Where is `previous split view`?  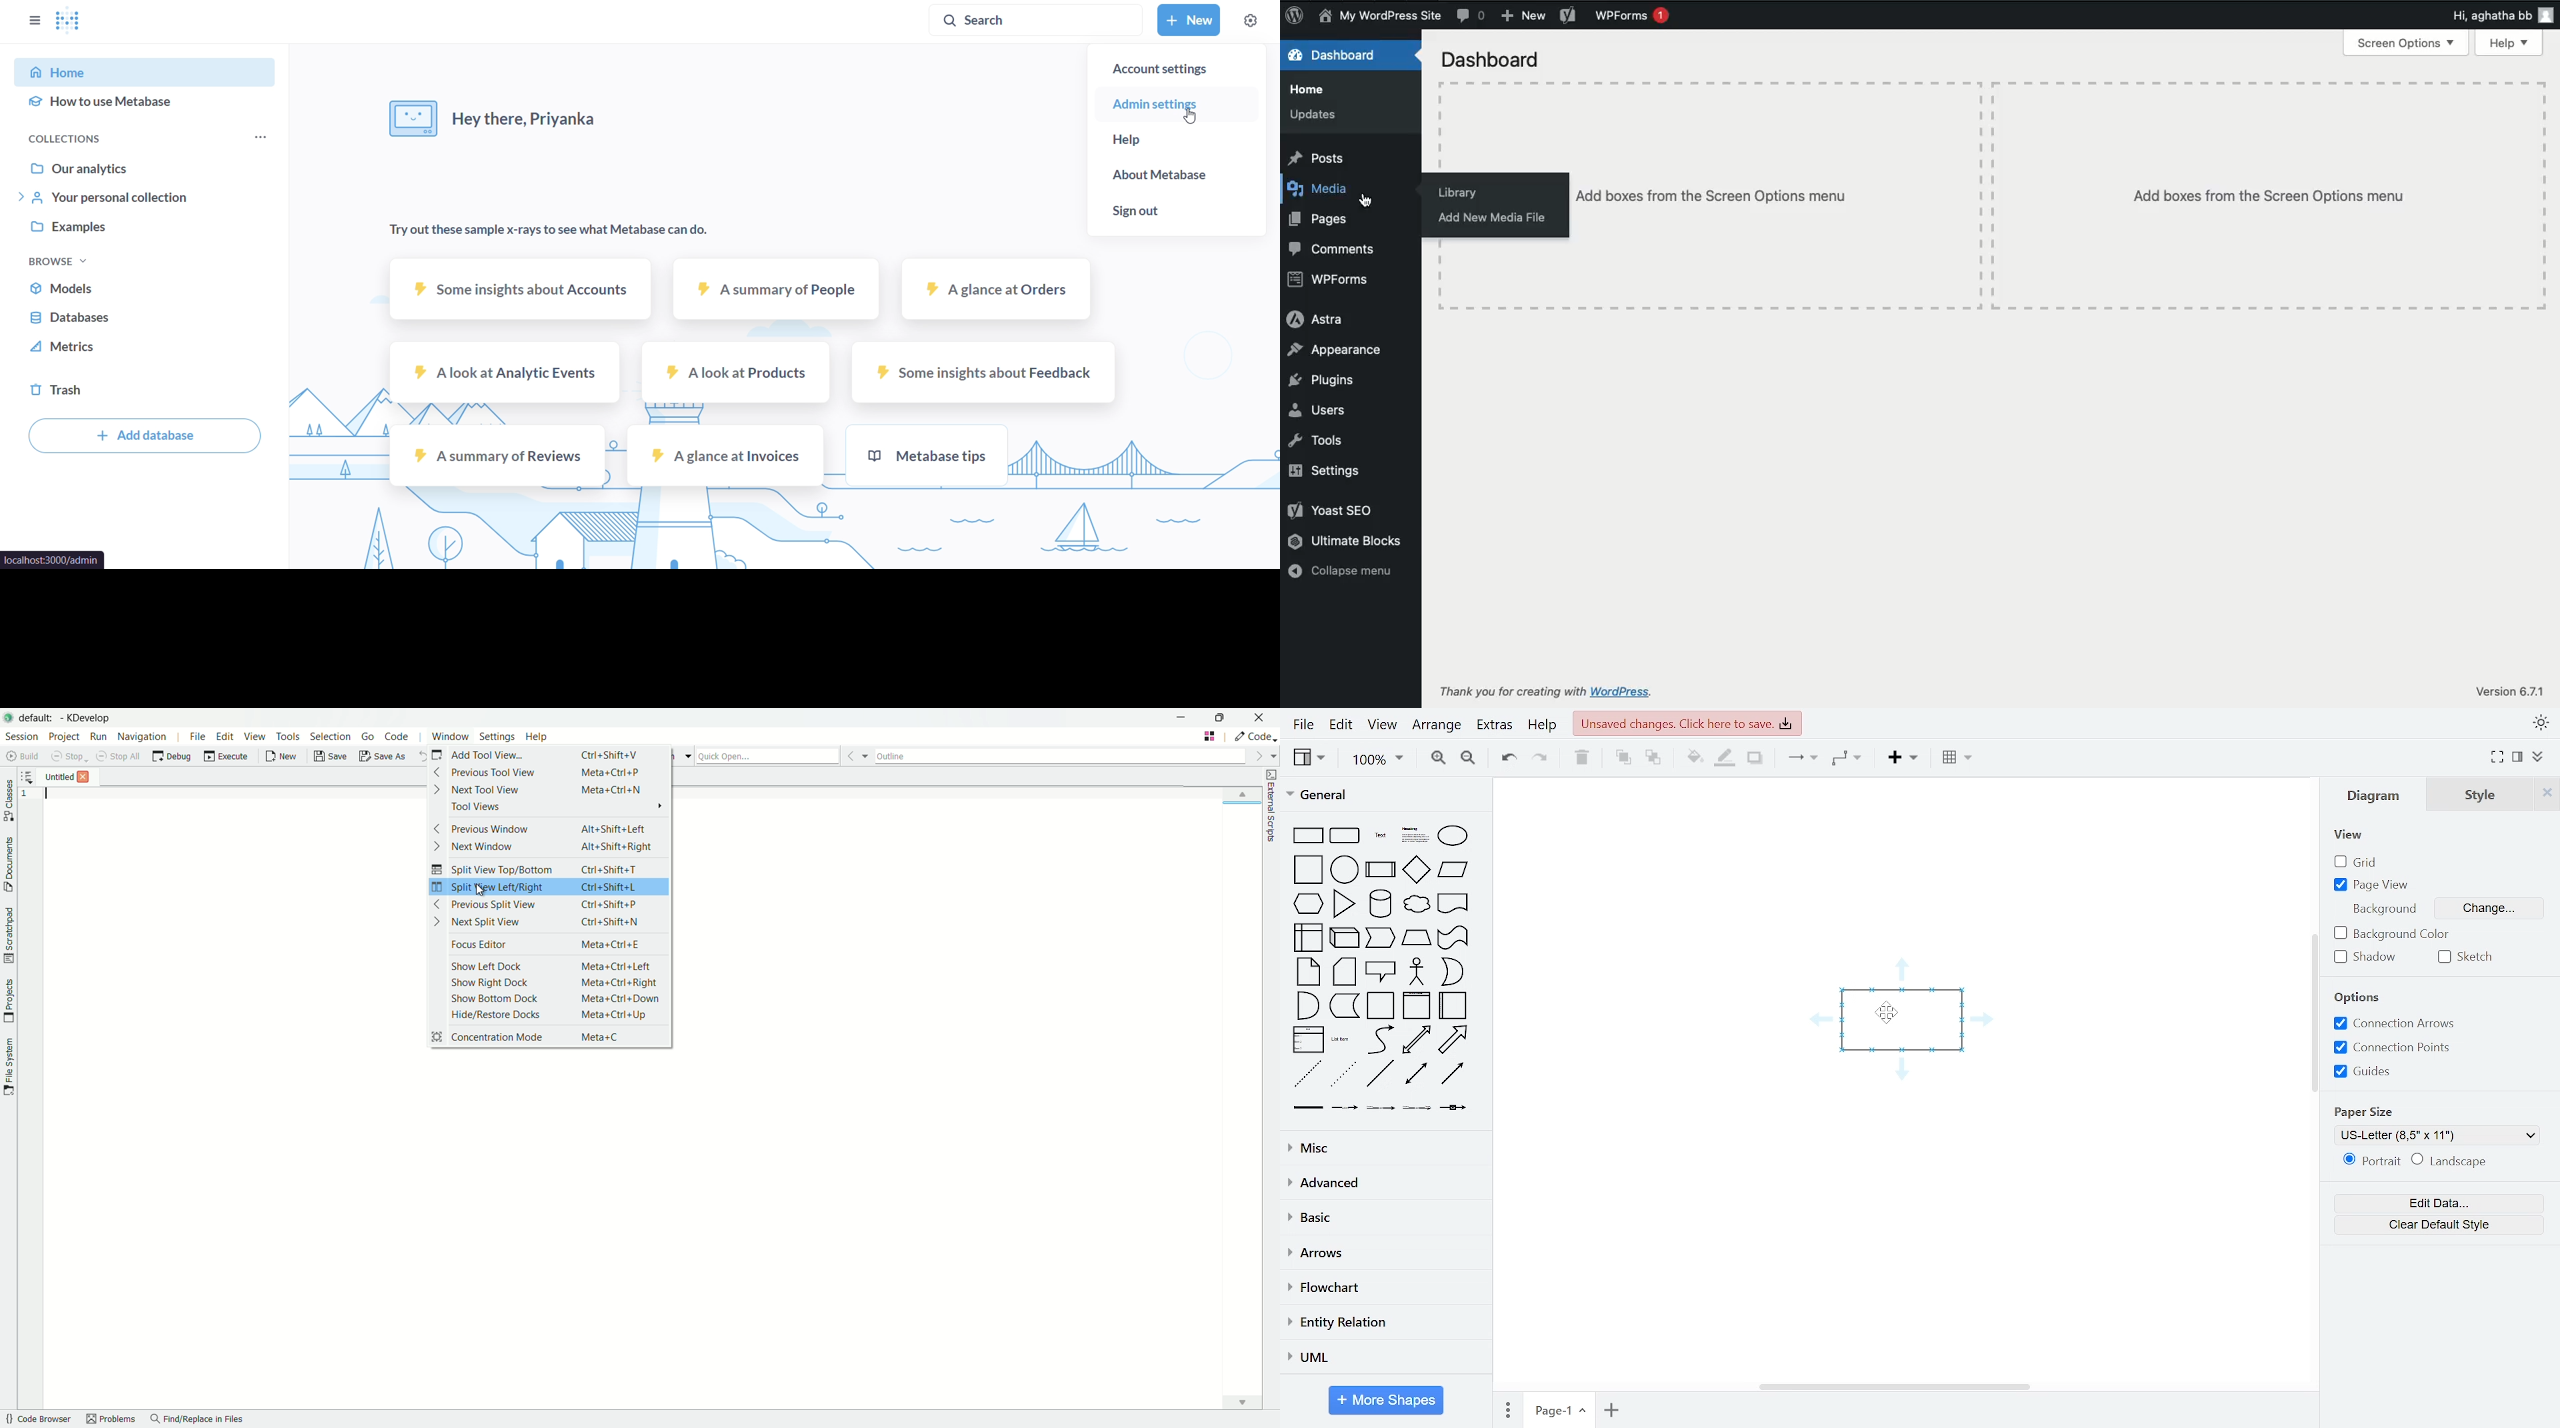 previous split view is located at coordinates (491, 905).